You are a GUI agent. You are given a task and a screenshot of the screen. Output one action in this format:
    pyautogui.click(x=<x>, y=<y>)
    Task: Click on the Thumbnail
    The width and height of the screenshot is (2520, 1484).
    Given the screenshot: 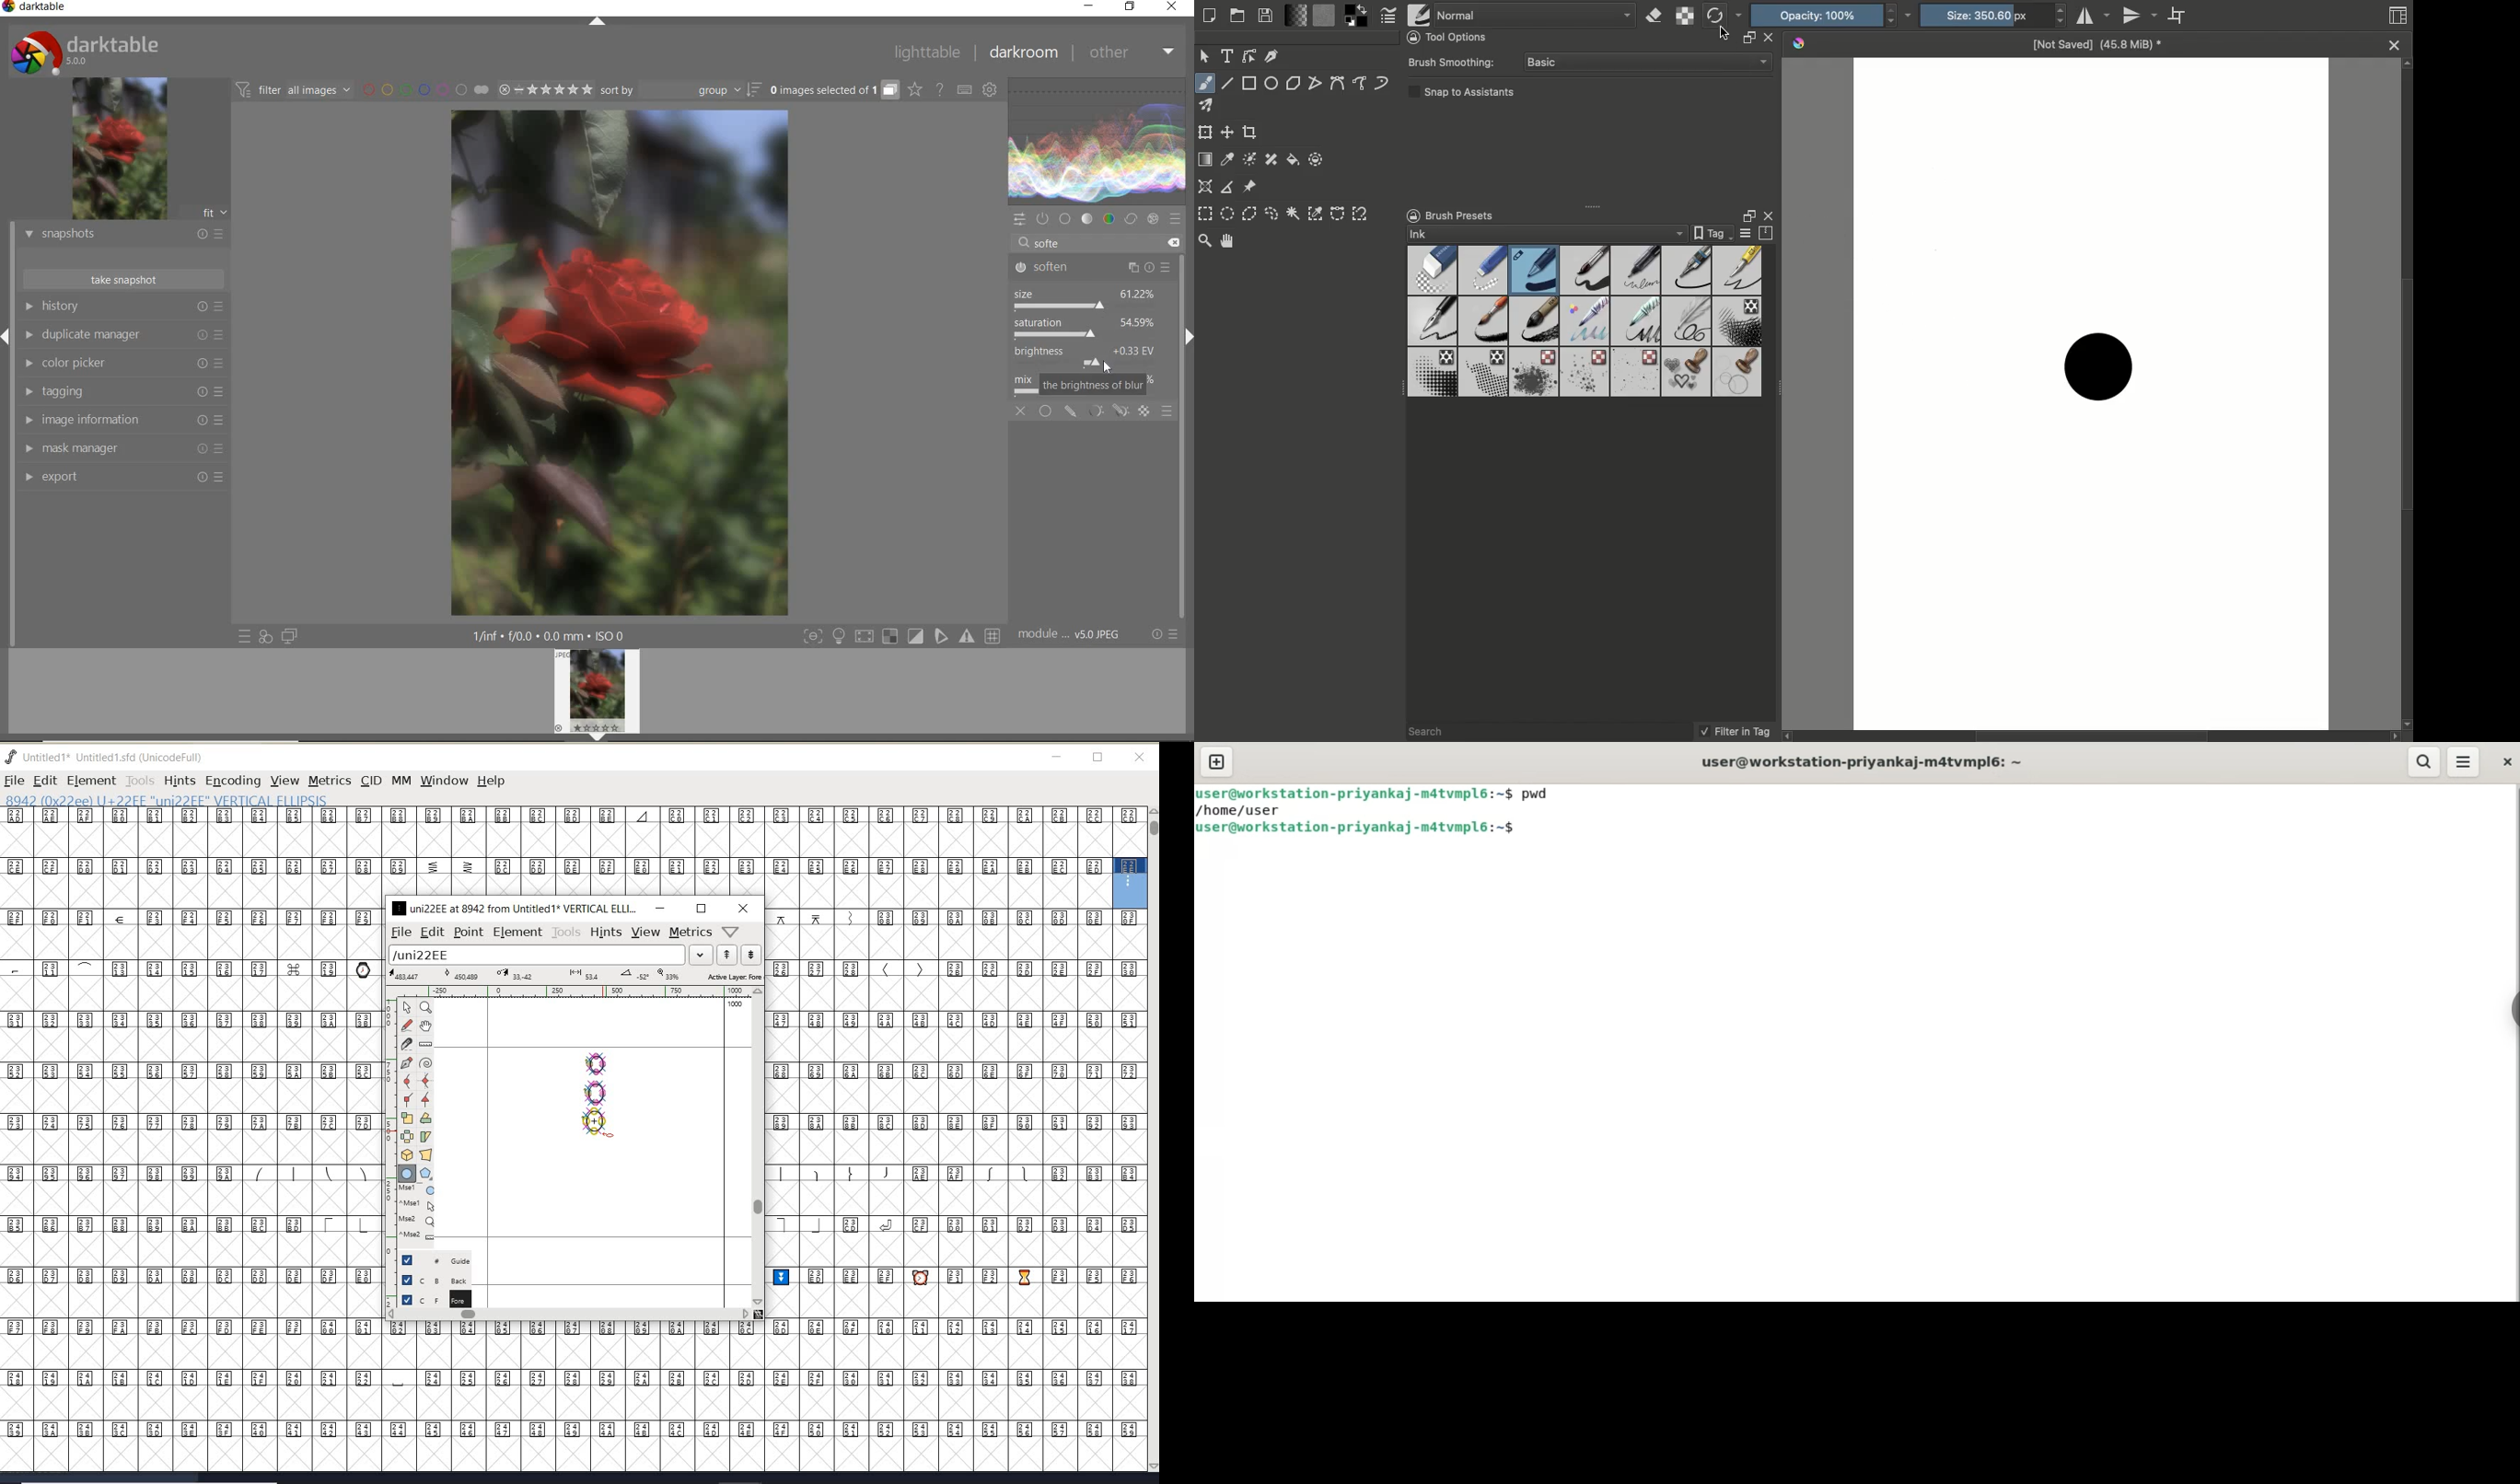 What is the action you would take?
    pyautogui.click(x=2400, y=17)
    